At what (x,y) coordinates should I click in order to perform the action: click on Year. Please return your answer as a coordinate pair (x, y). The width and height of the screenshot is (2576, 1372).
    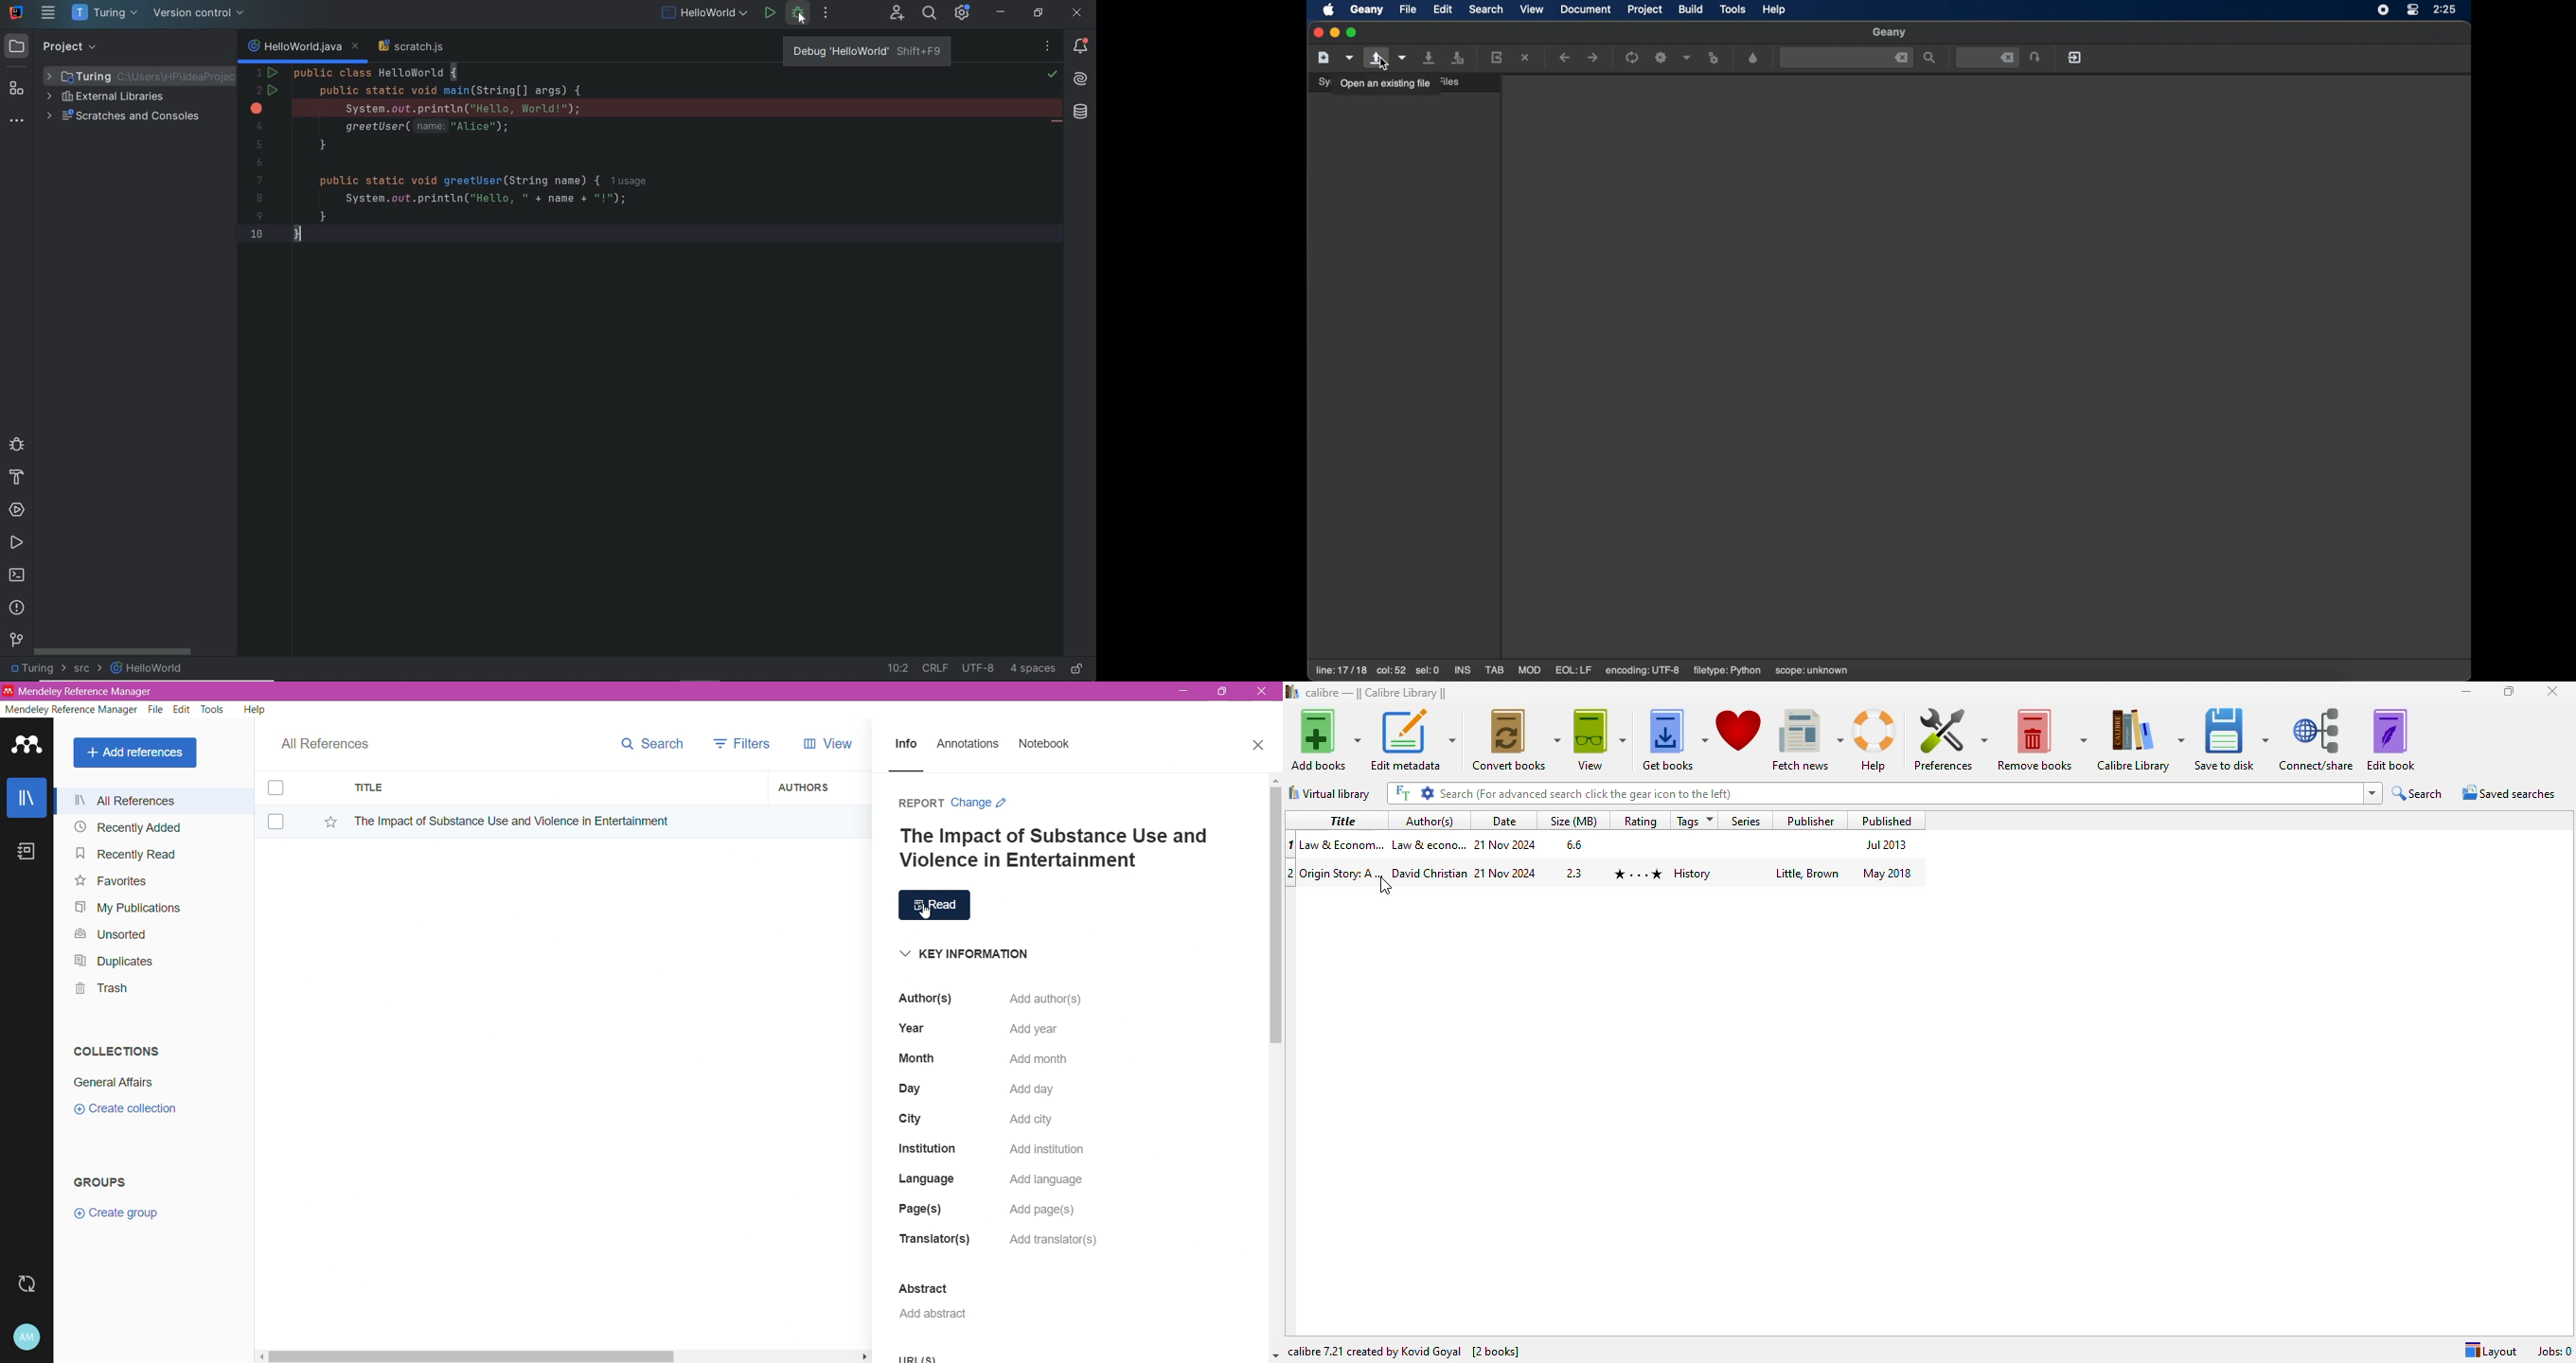
    Looking at the image, I should click on (921, 1027).